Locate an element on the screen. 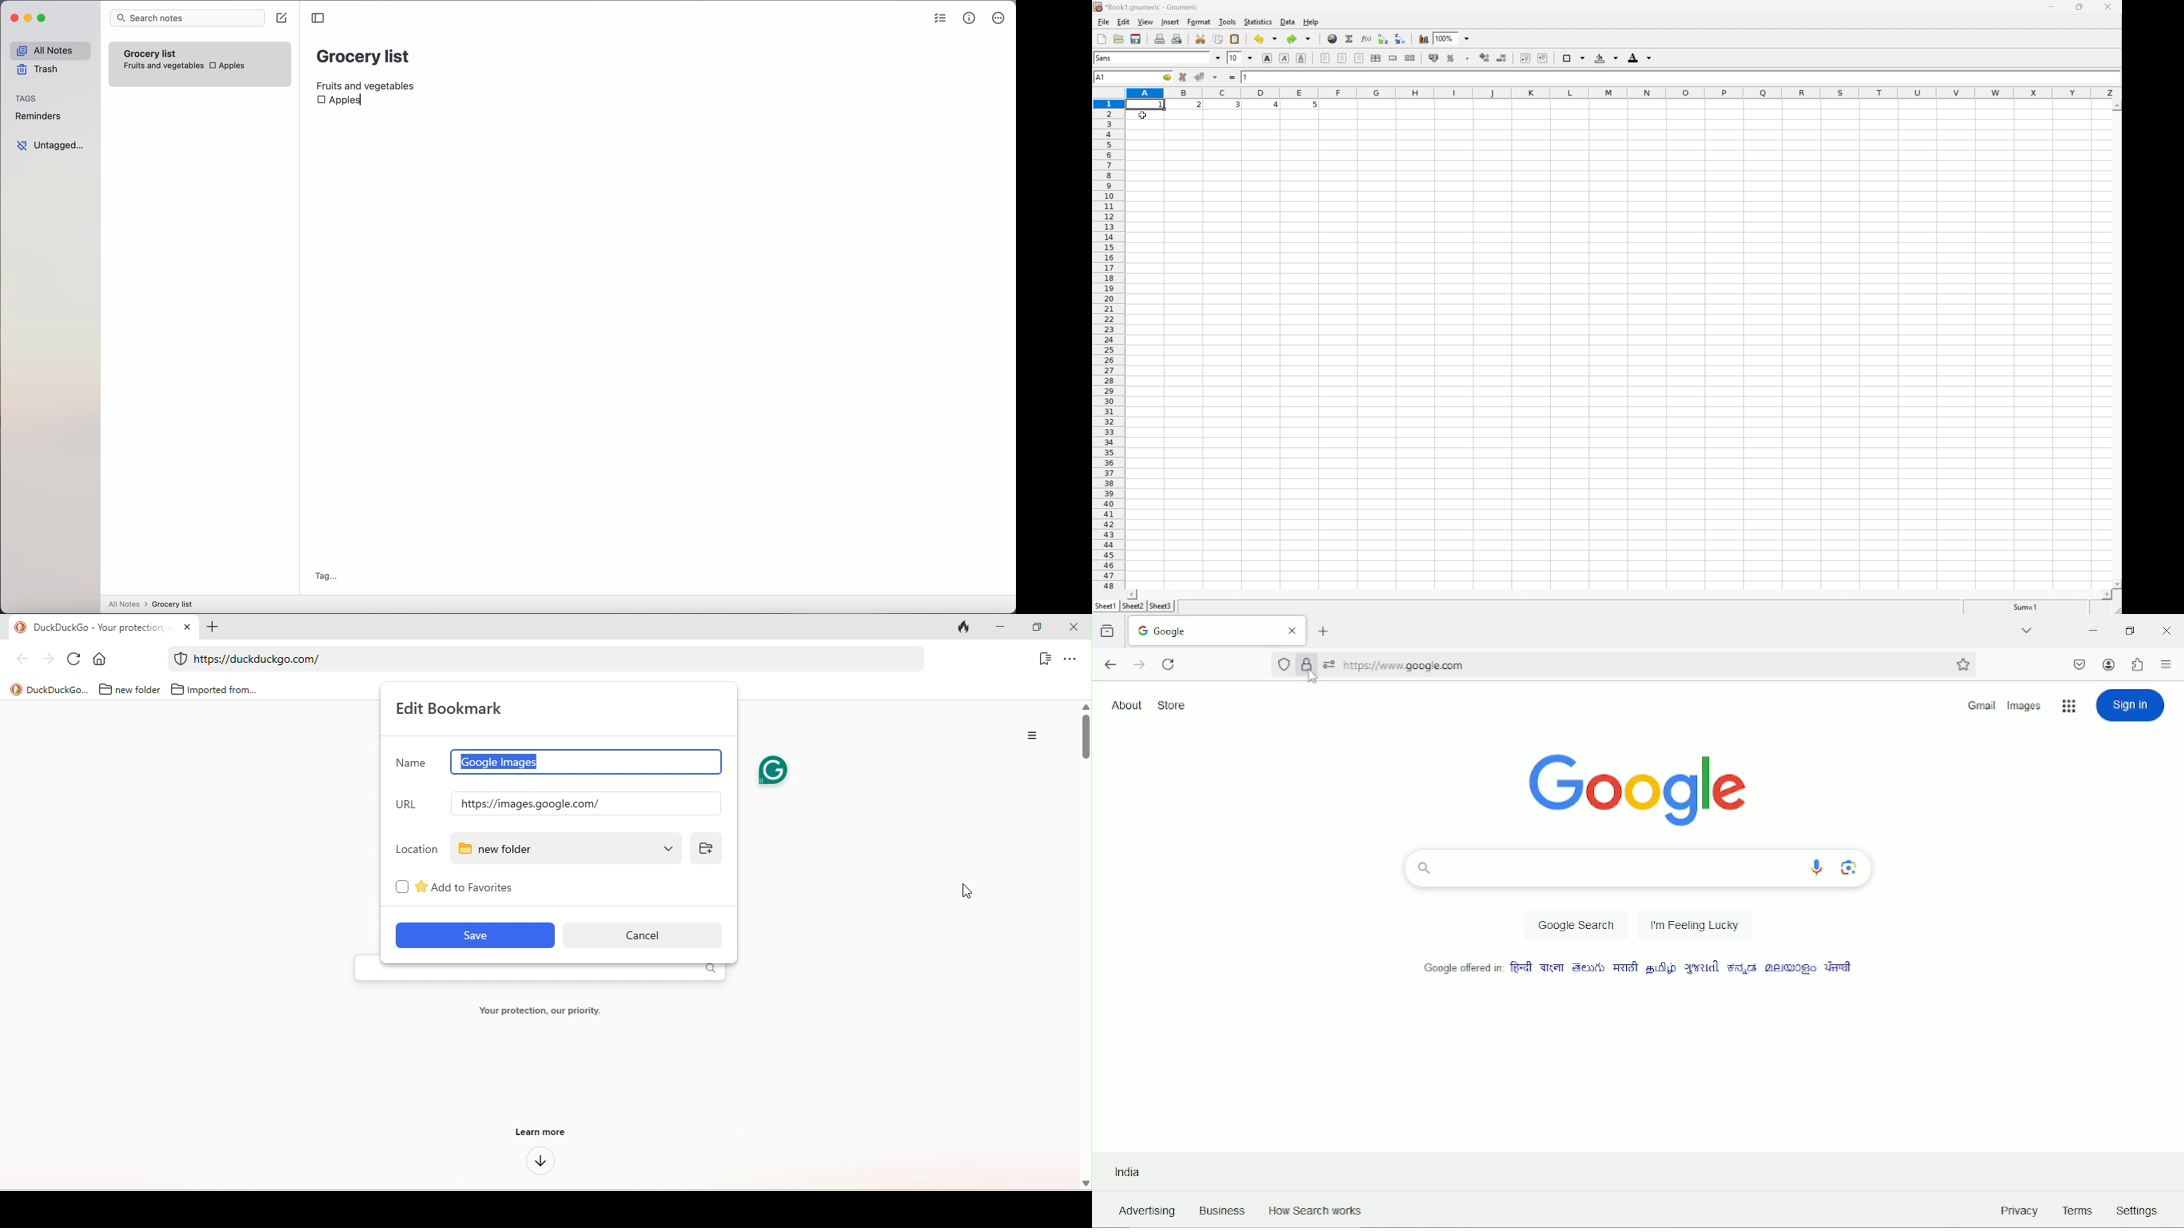  cursor is located at coordinates (1311, 678).